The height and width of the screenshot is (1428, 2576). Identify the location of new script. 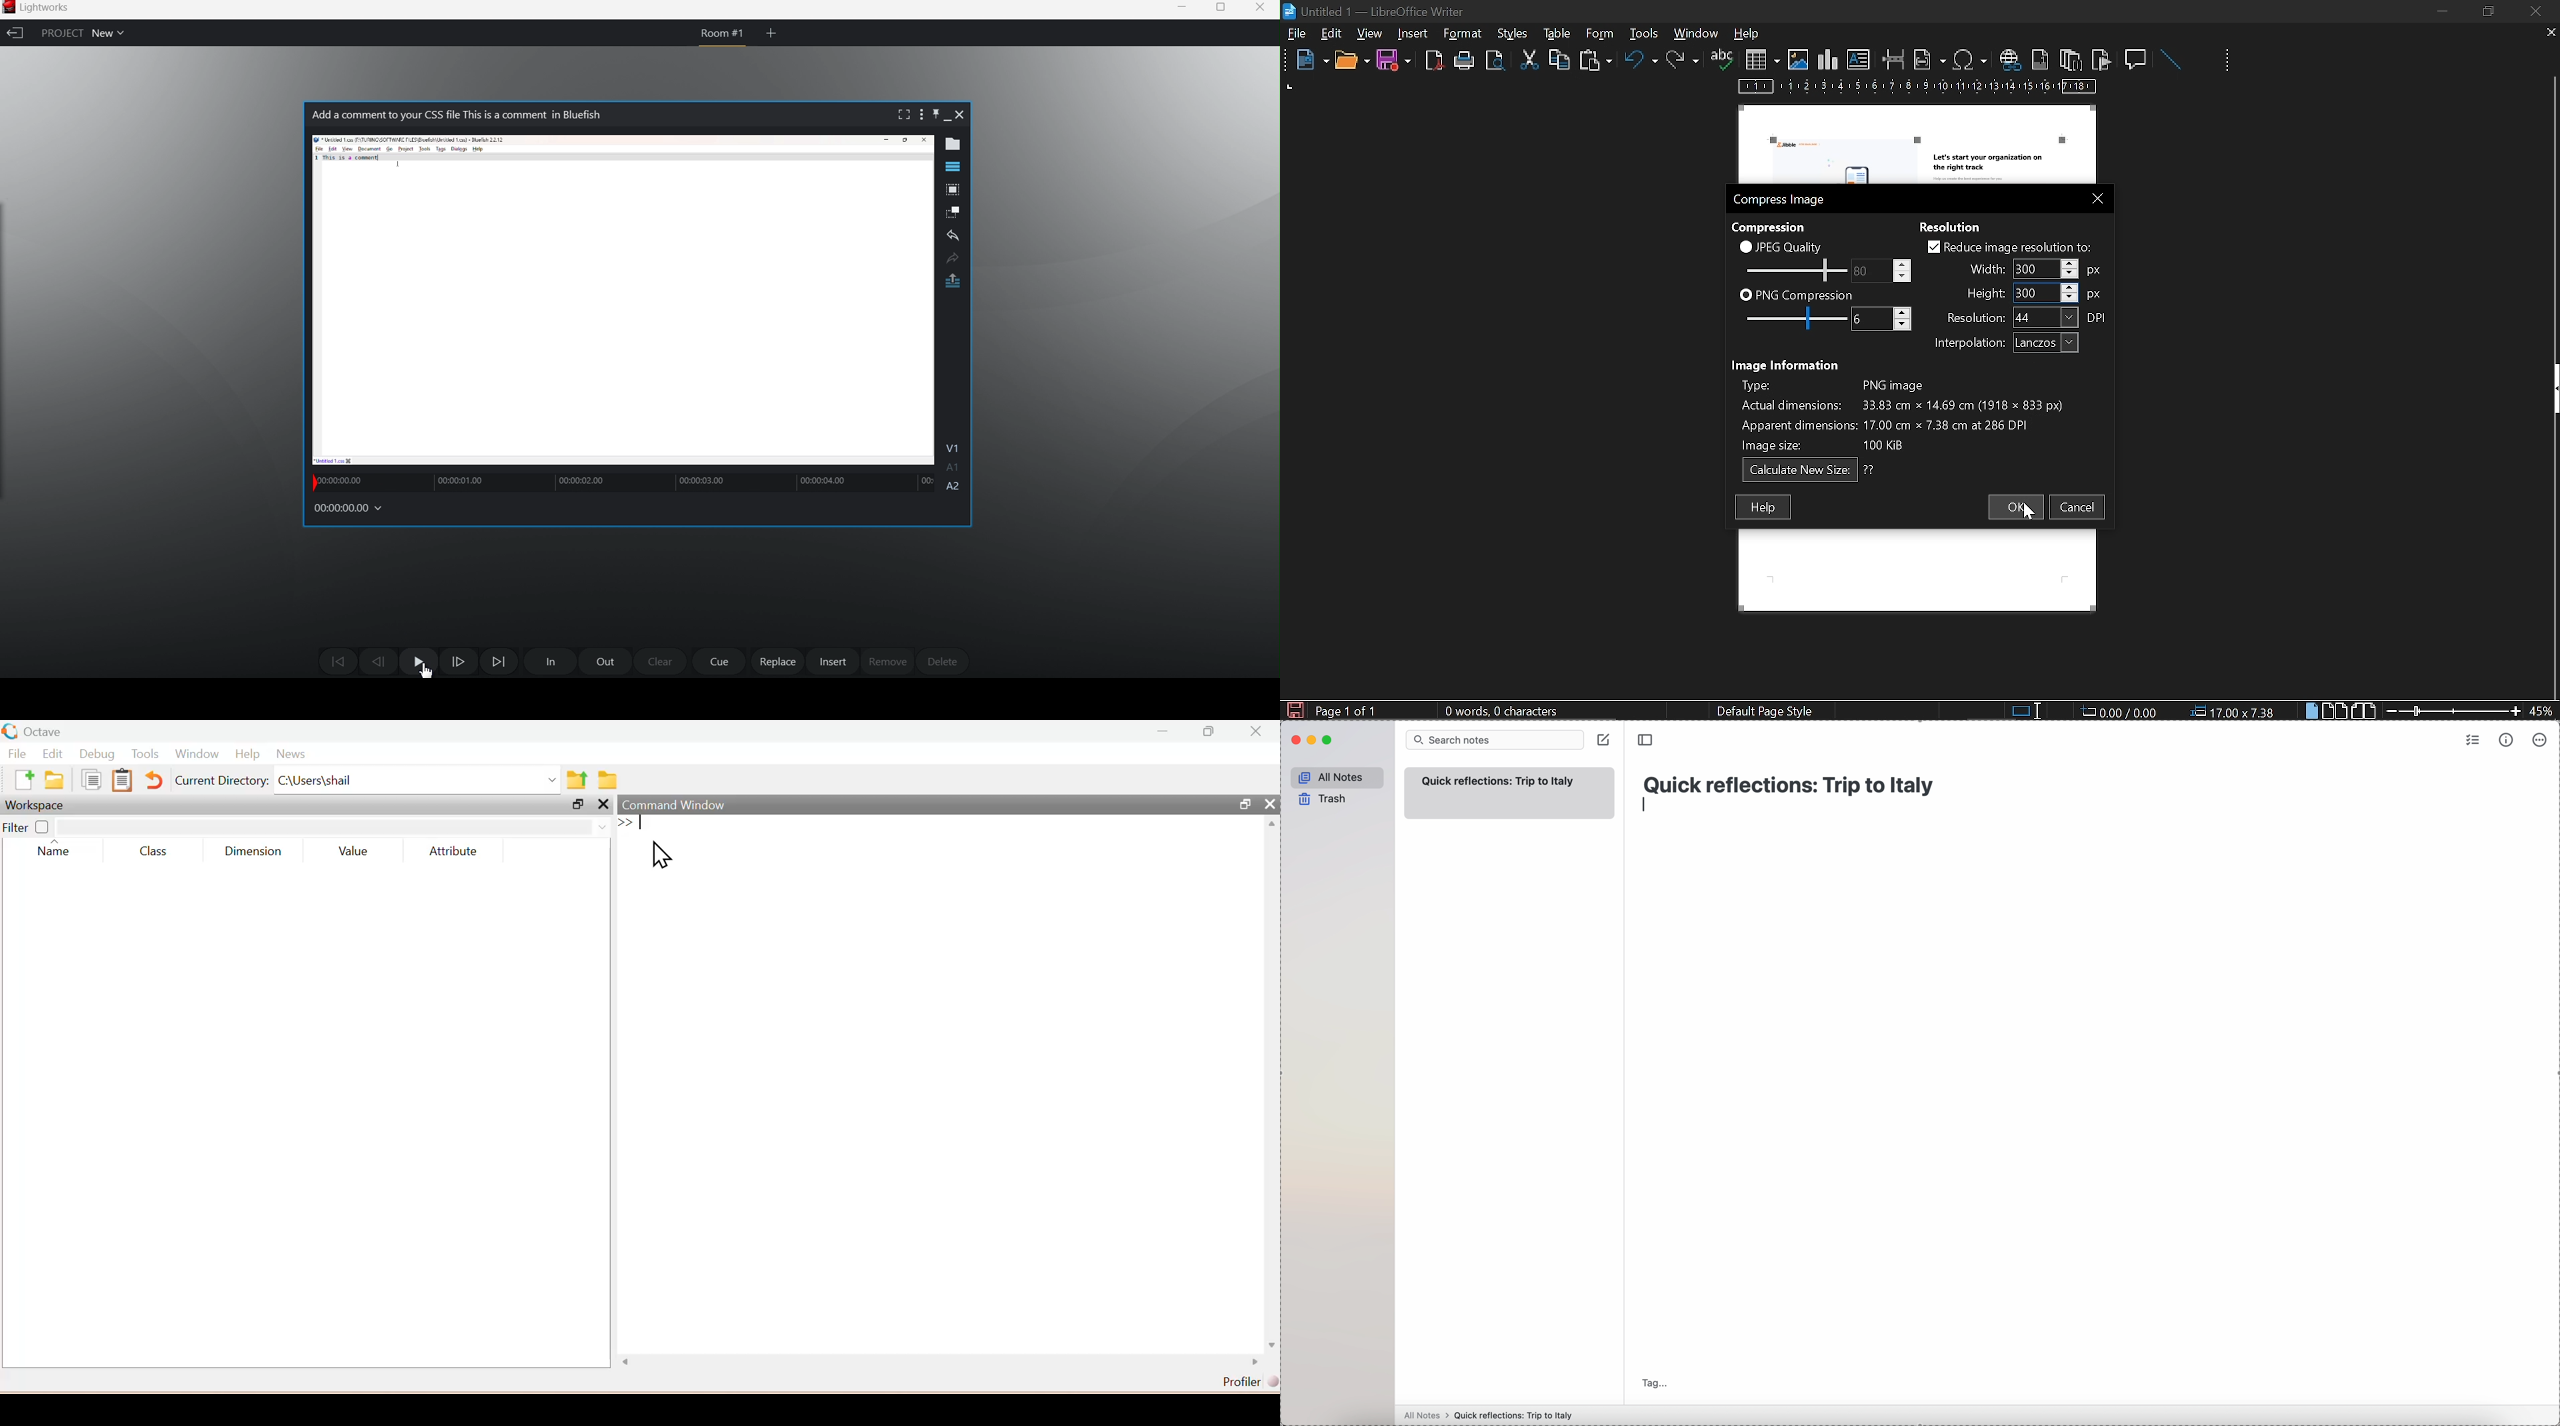
(27, 780).